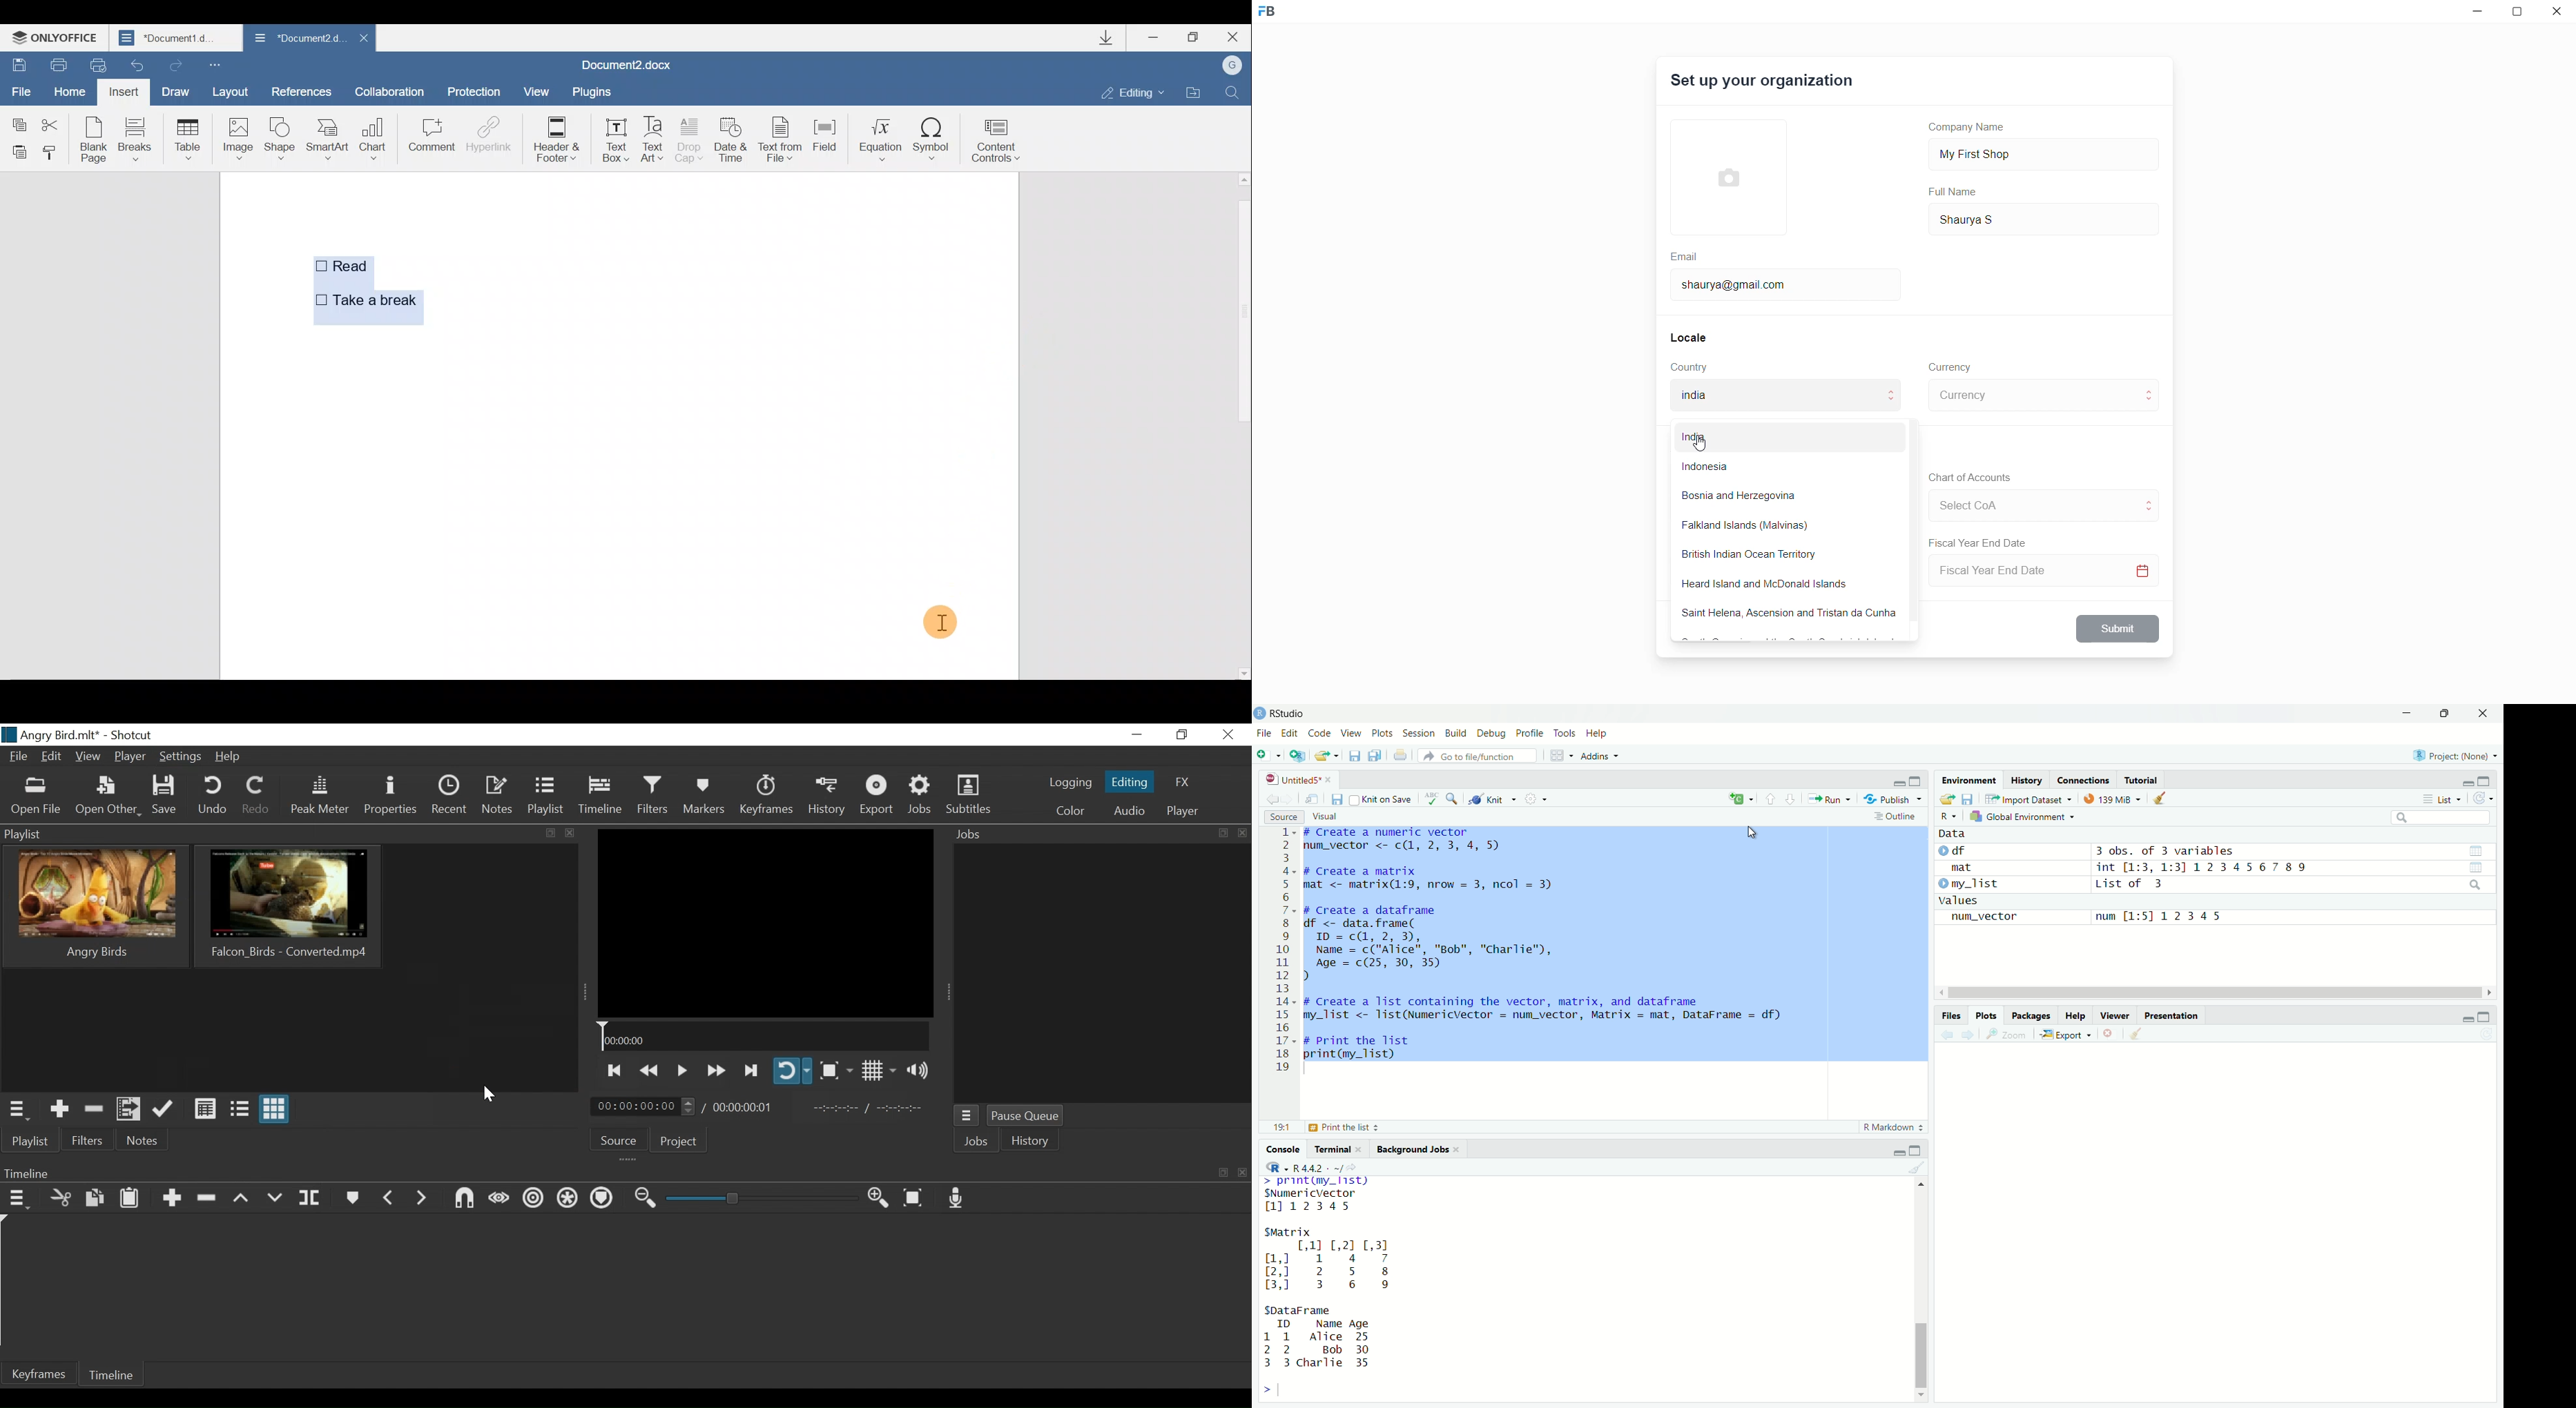  What do you see at coordinates (1722, 175) in the screenshot?
I see `select Profile picture` at bounding box center [1722, 175].